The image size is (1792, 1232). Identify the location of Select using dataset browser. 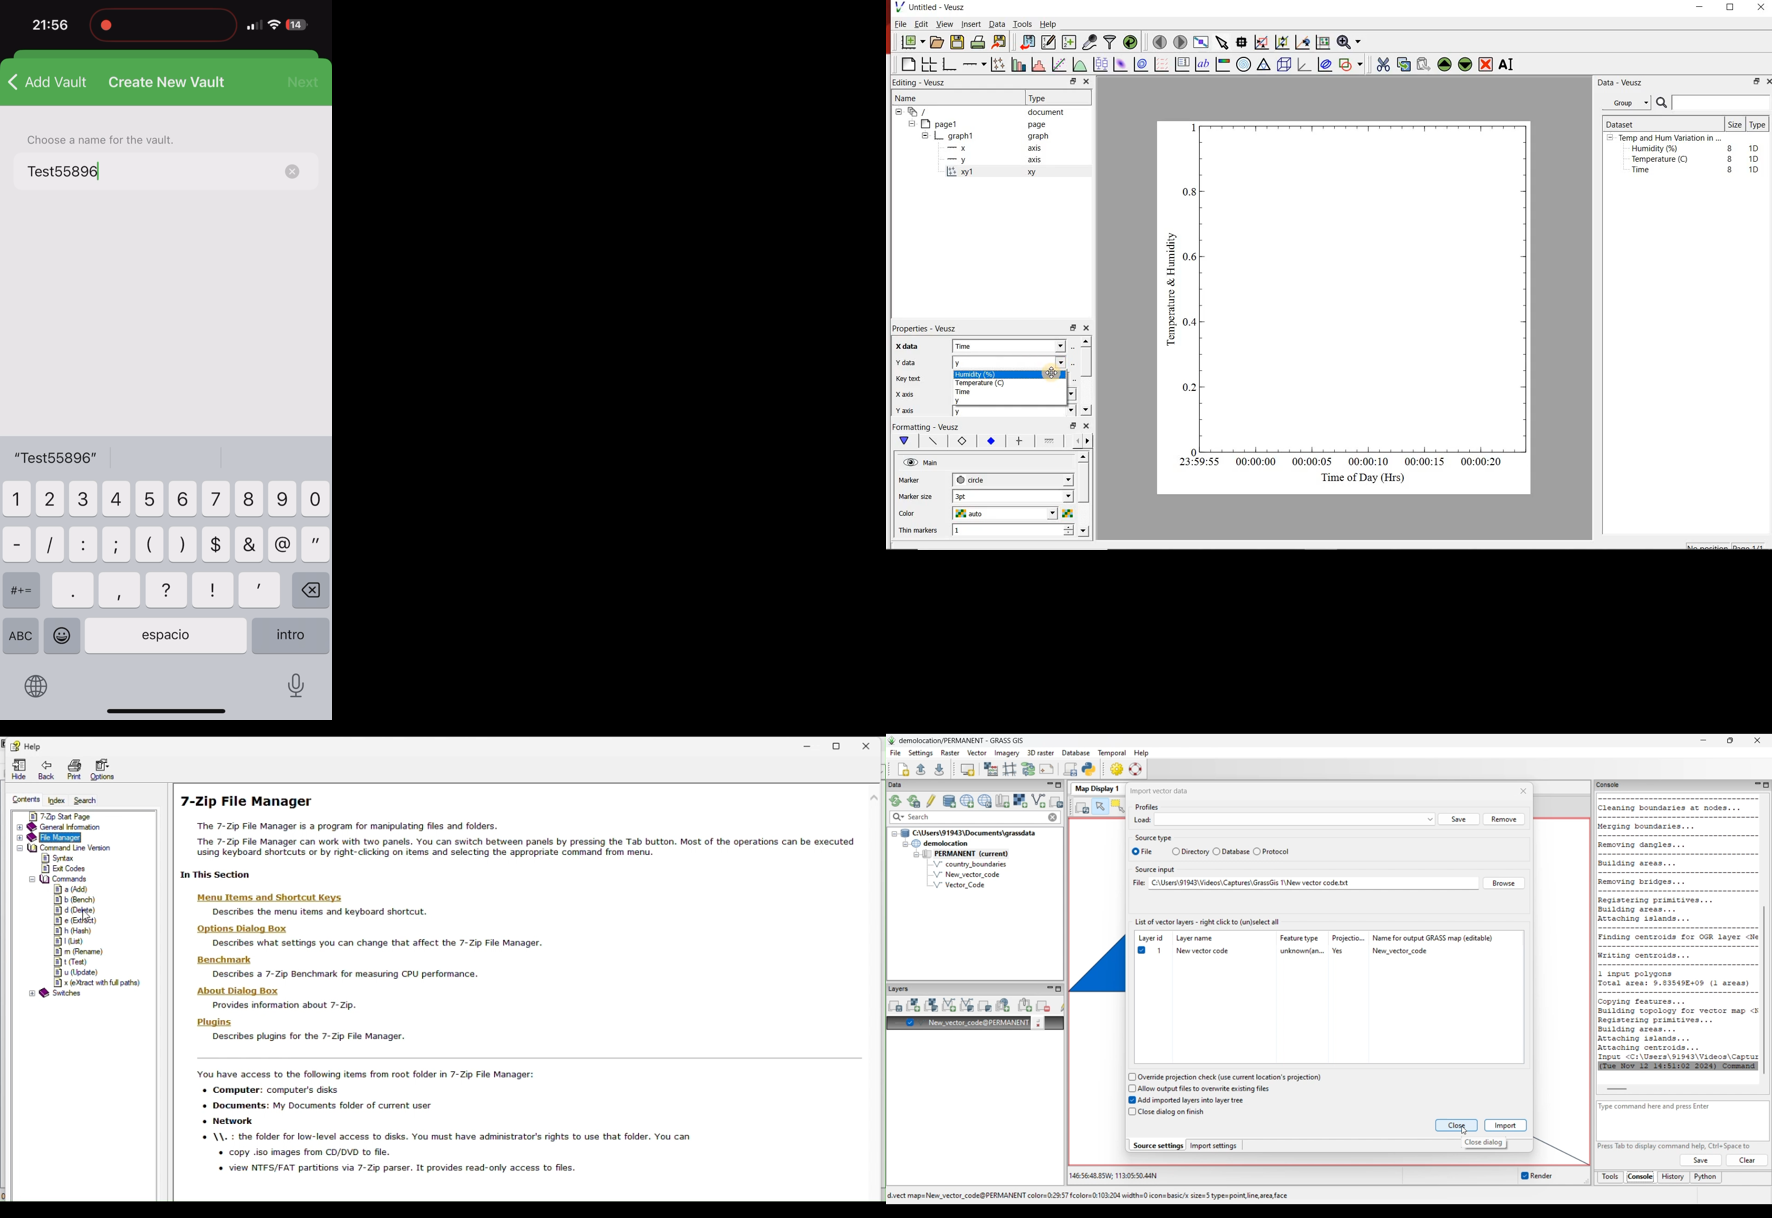
(1076, 347).